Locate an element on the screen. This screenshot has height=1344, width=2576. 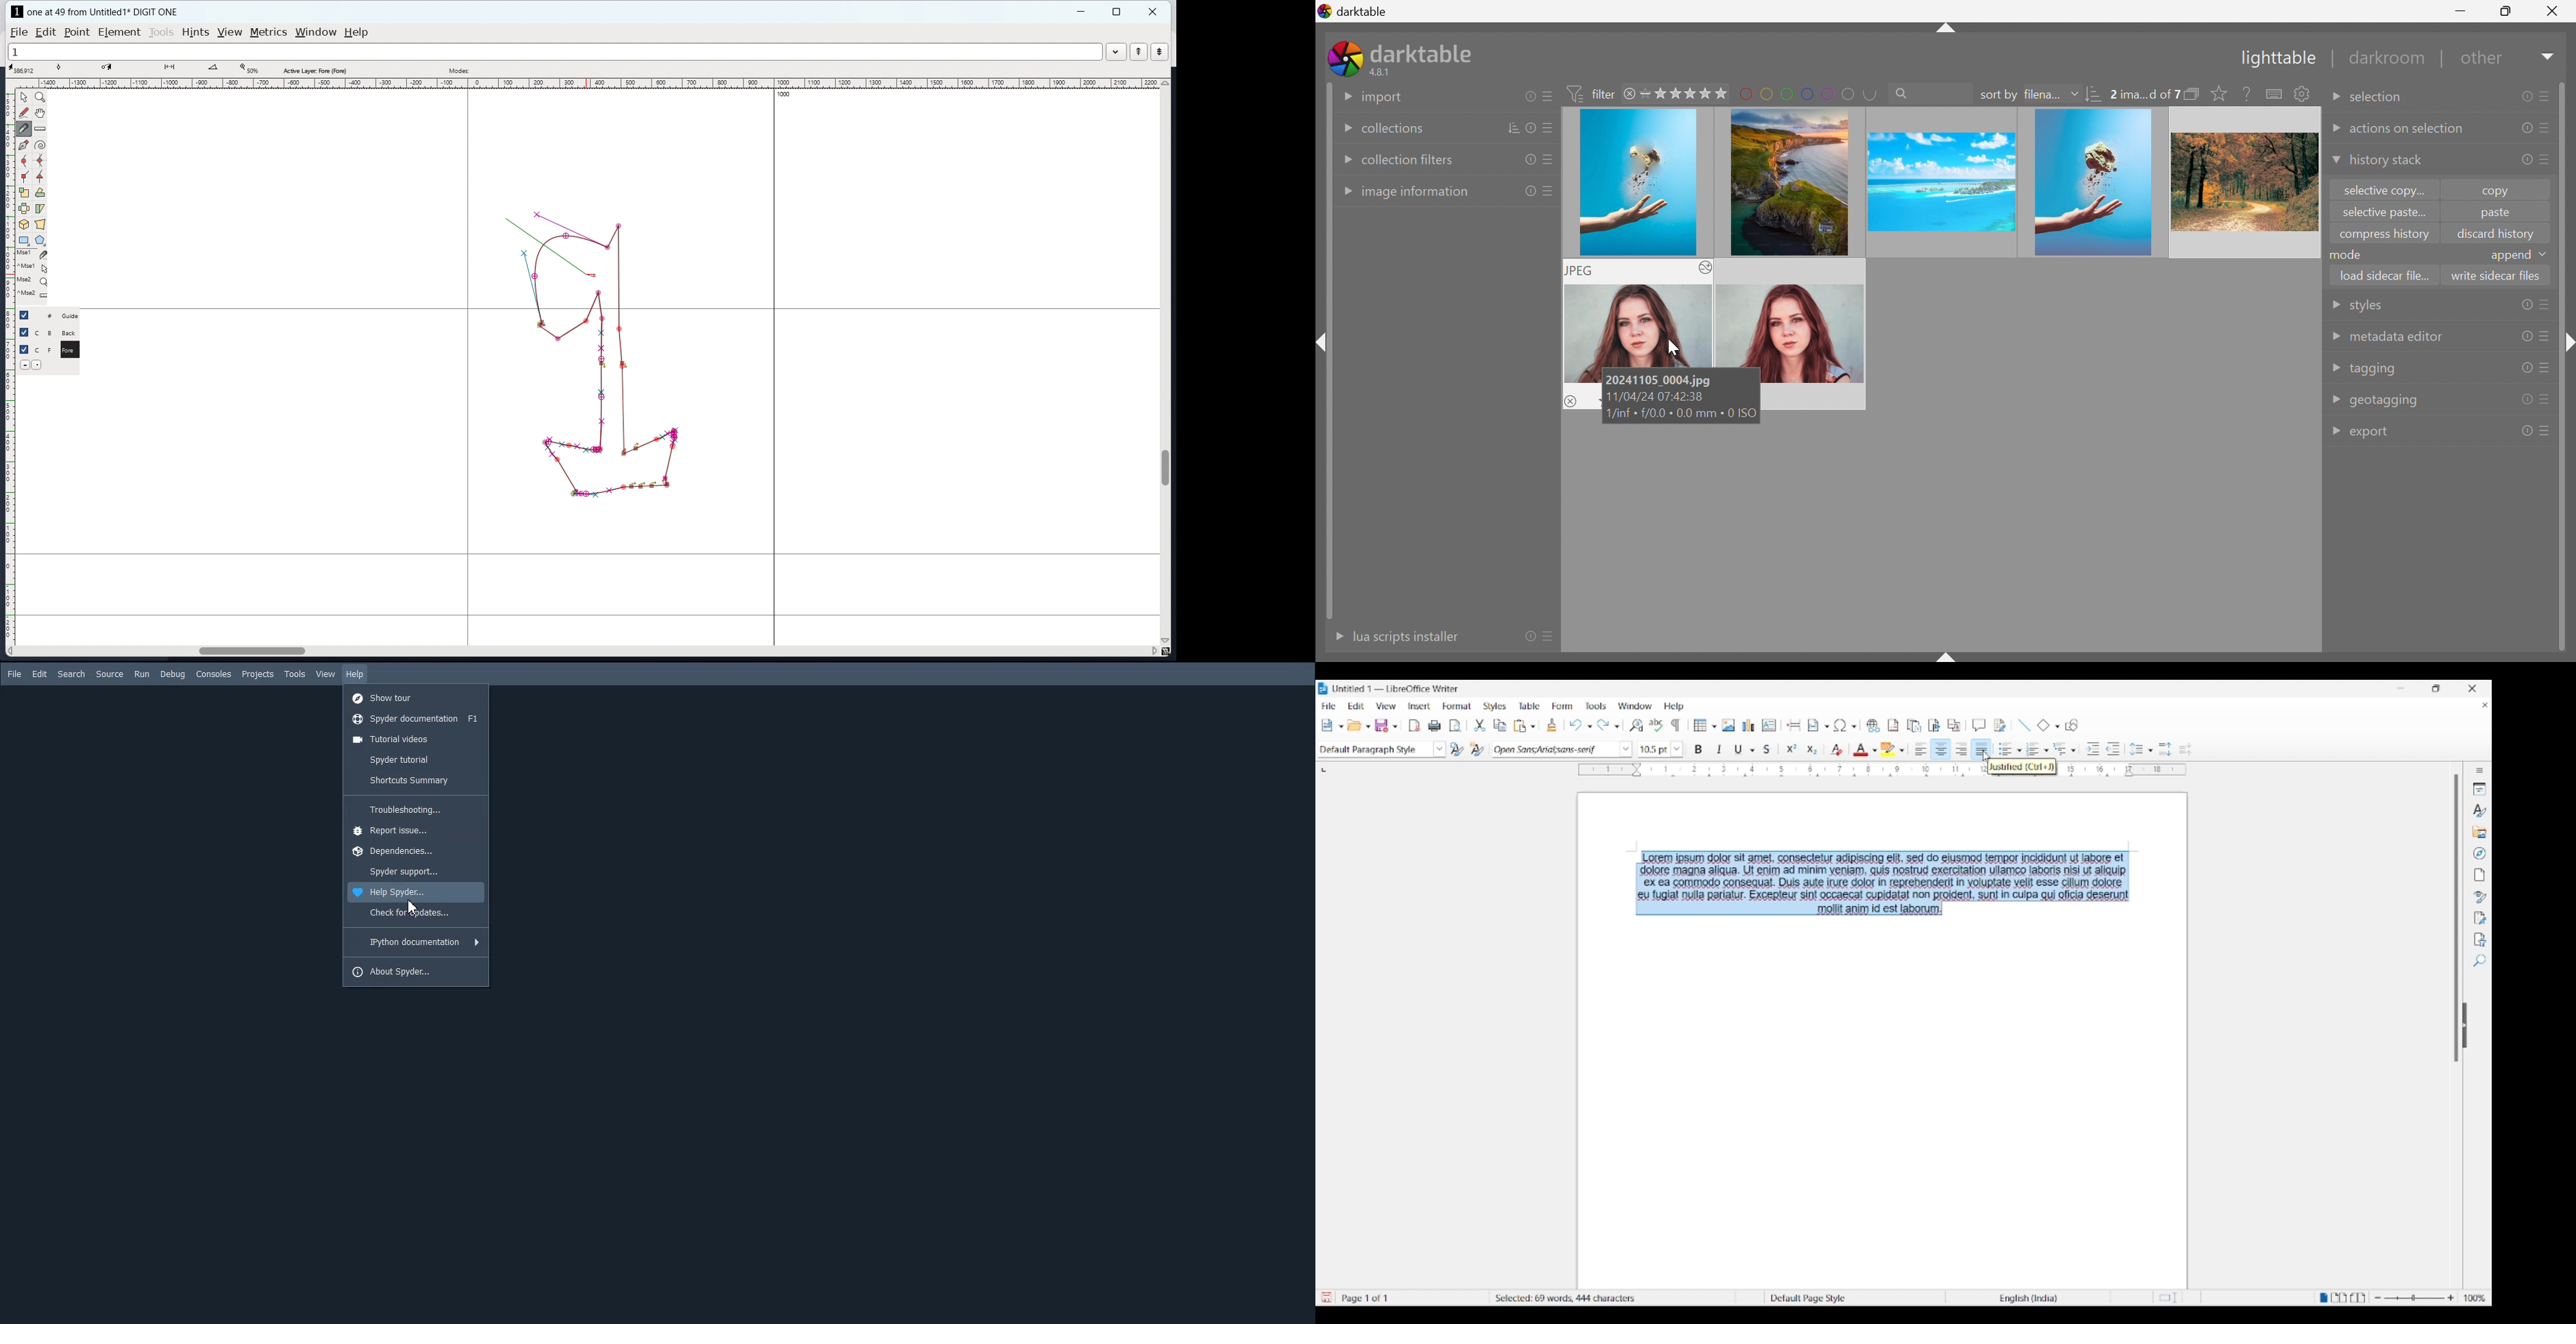
cut splines in two is located at coordinates (26, 130).